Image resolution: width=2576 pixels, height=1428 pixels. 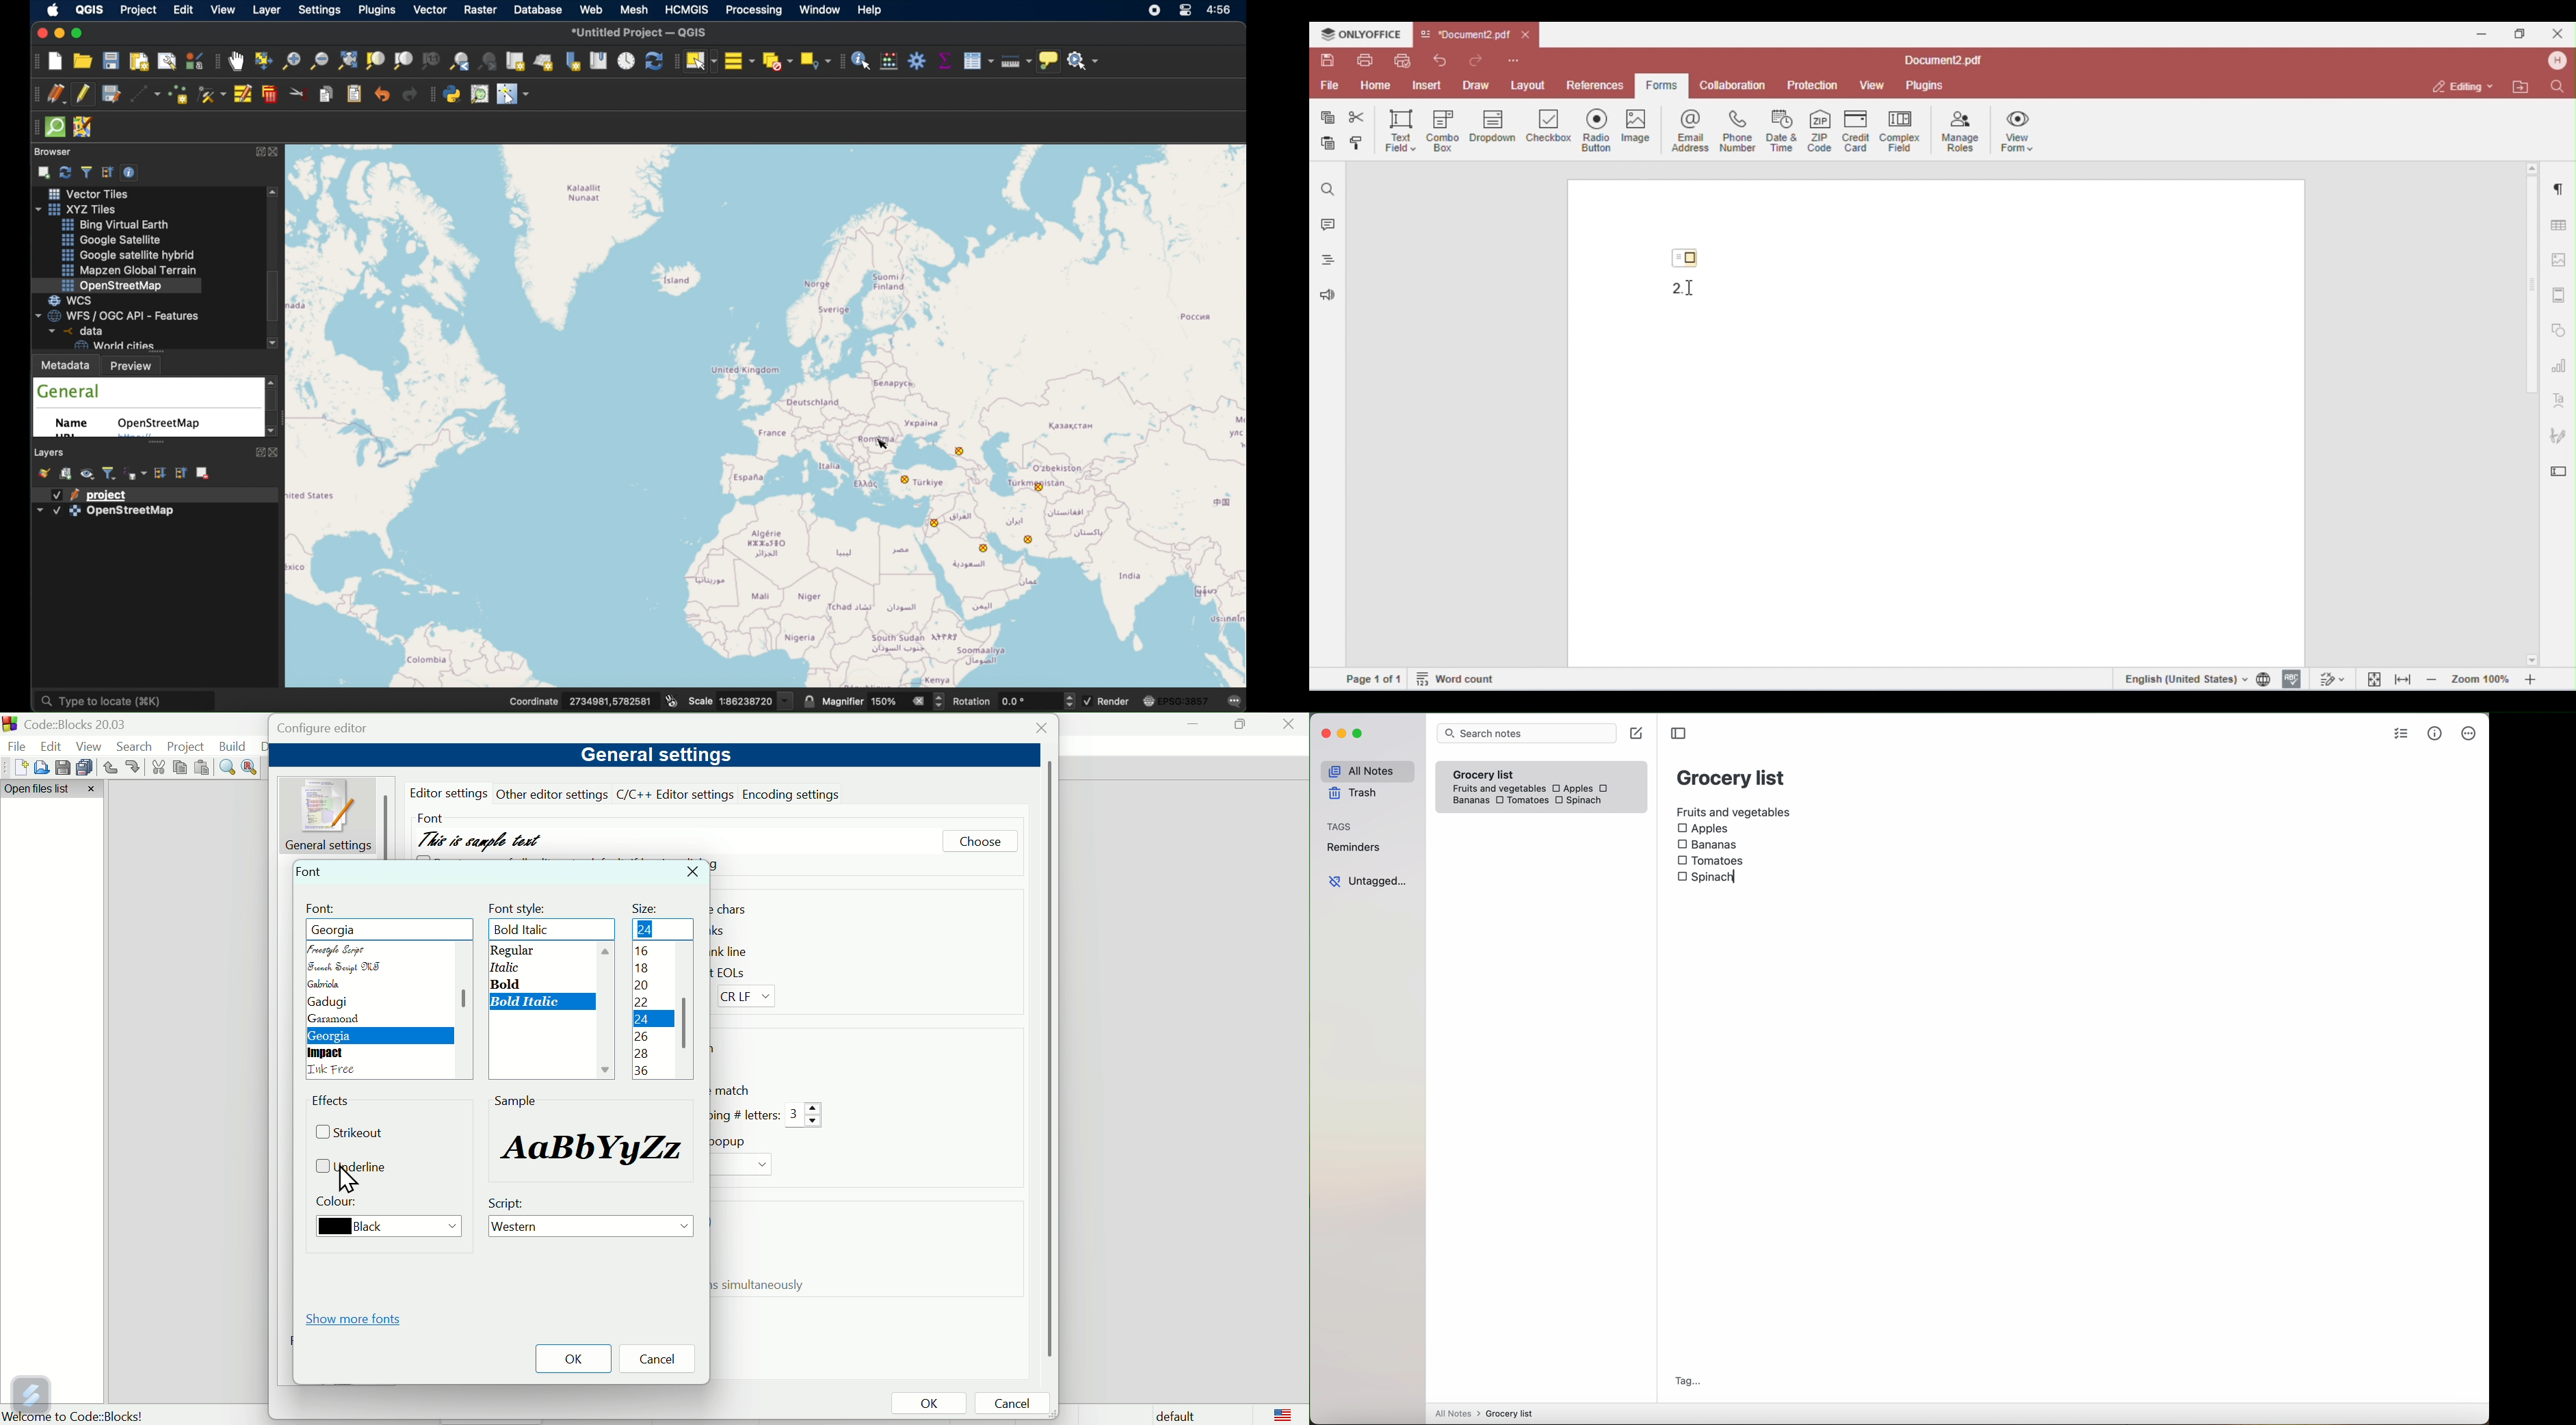 What do you see at coordinates (644, 1004) in the screenshot?
I see `22` at bounding box center [644, 1004].